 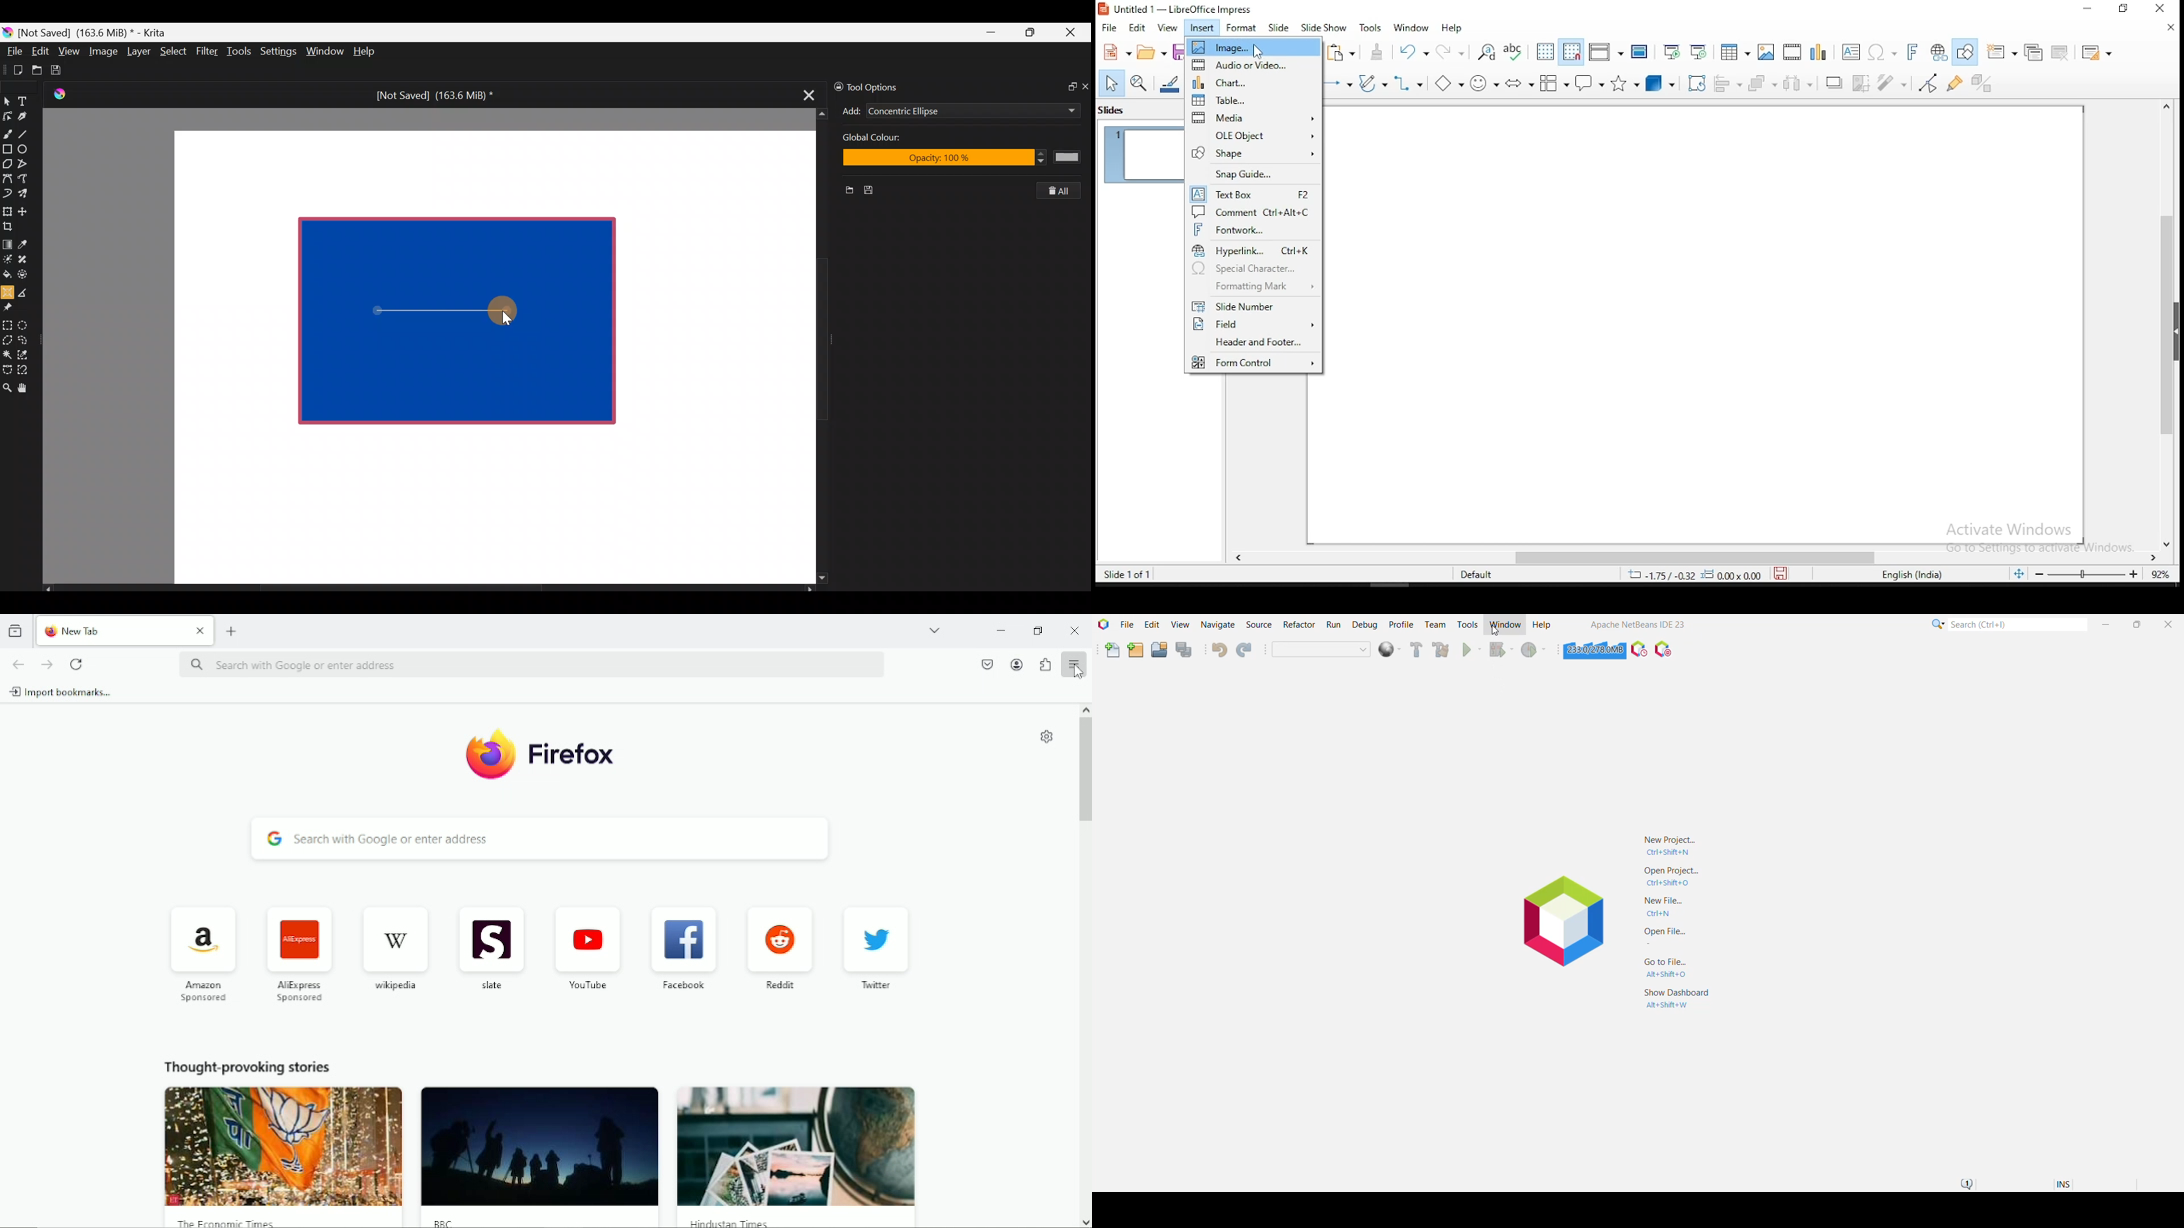 What do you see at coordinates (681, 935) in the screenshot?
I see `facebook` at bounding box center [681, 935].